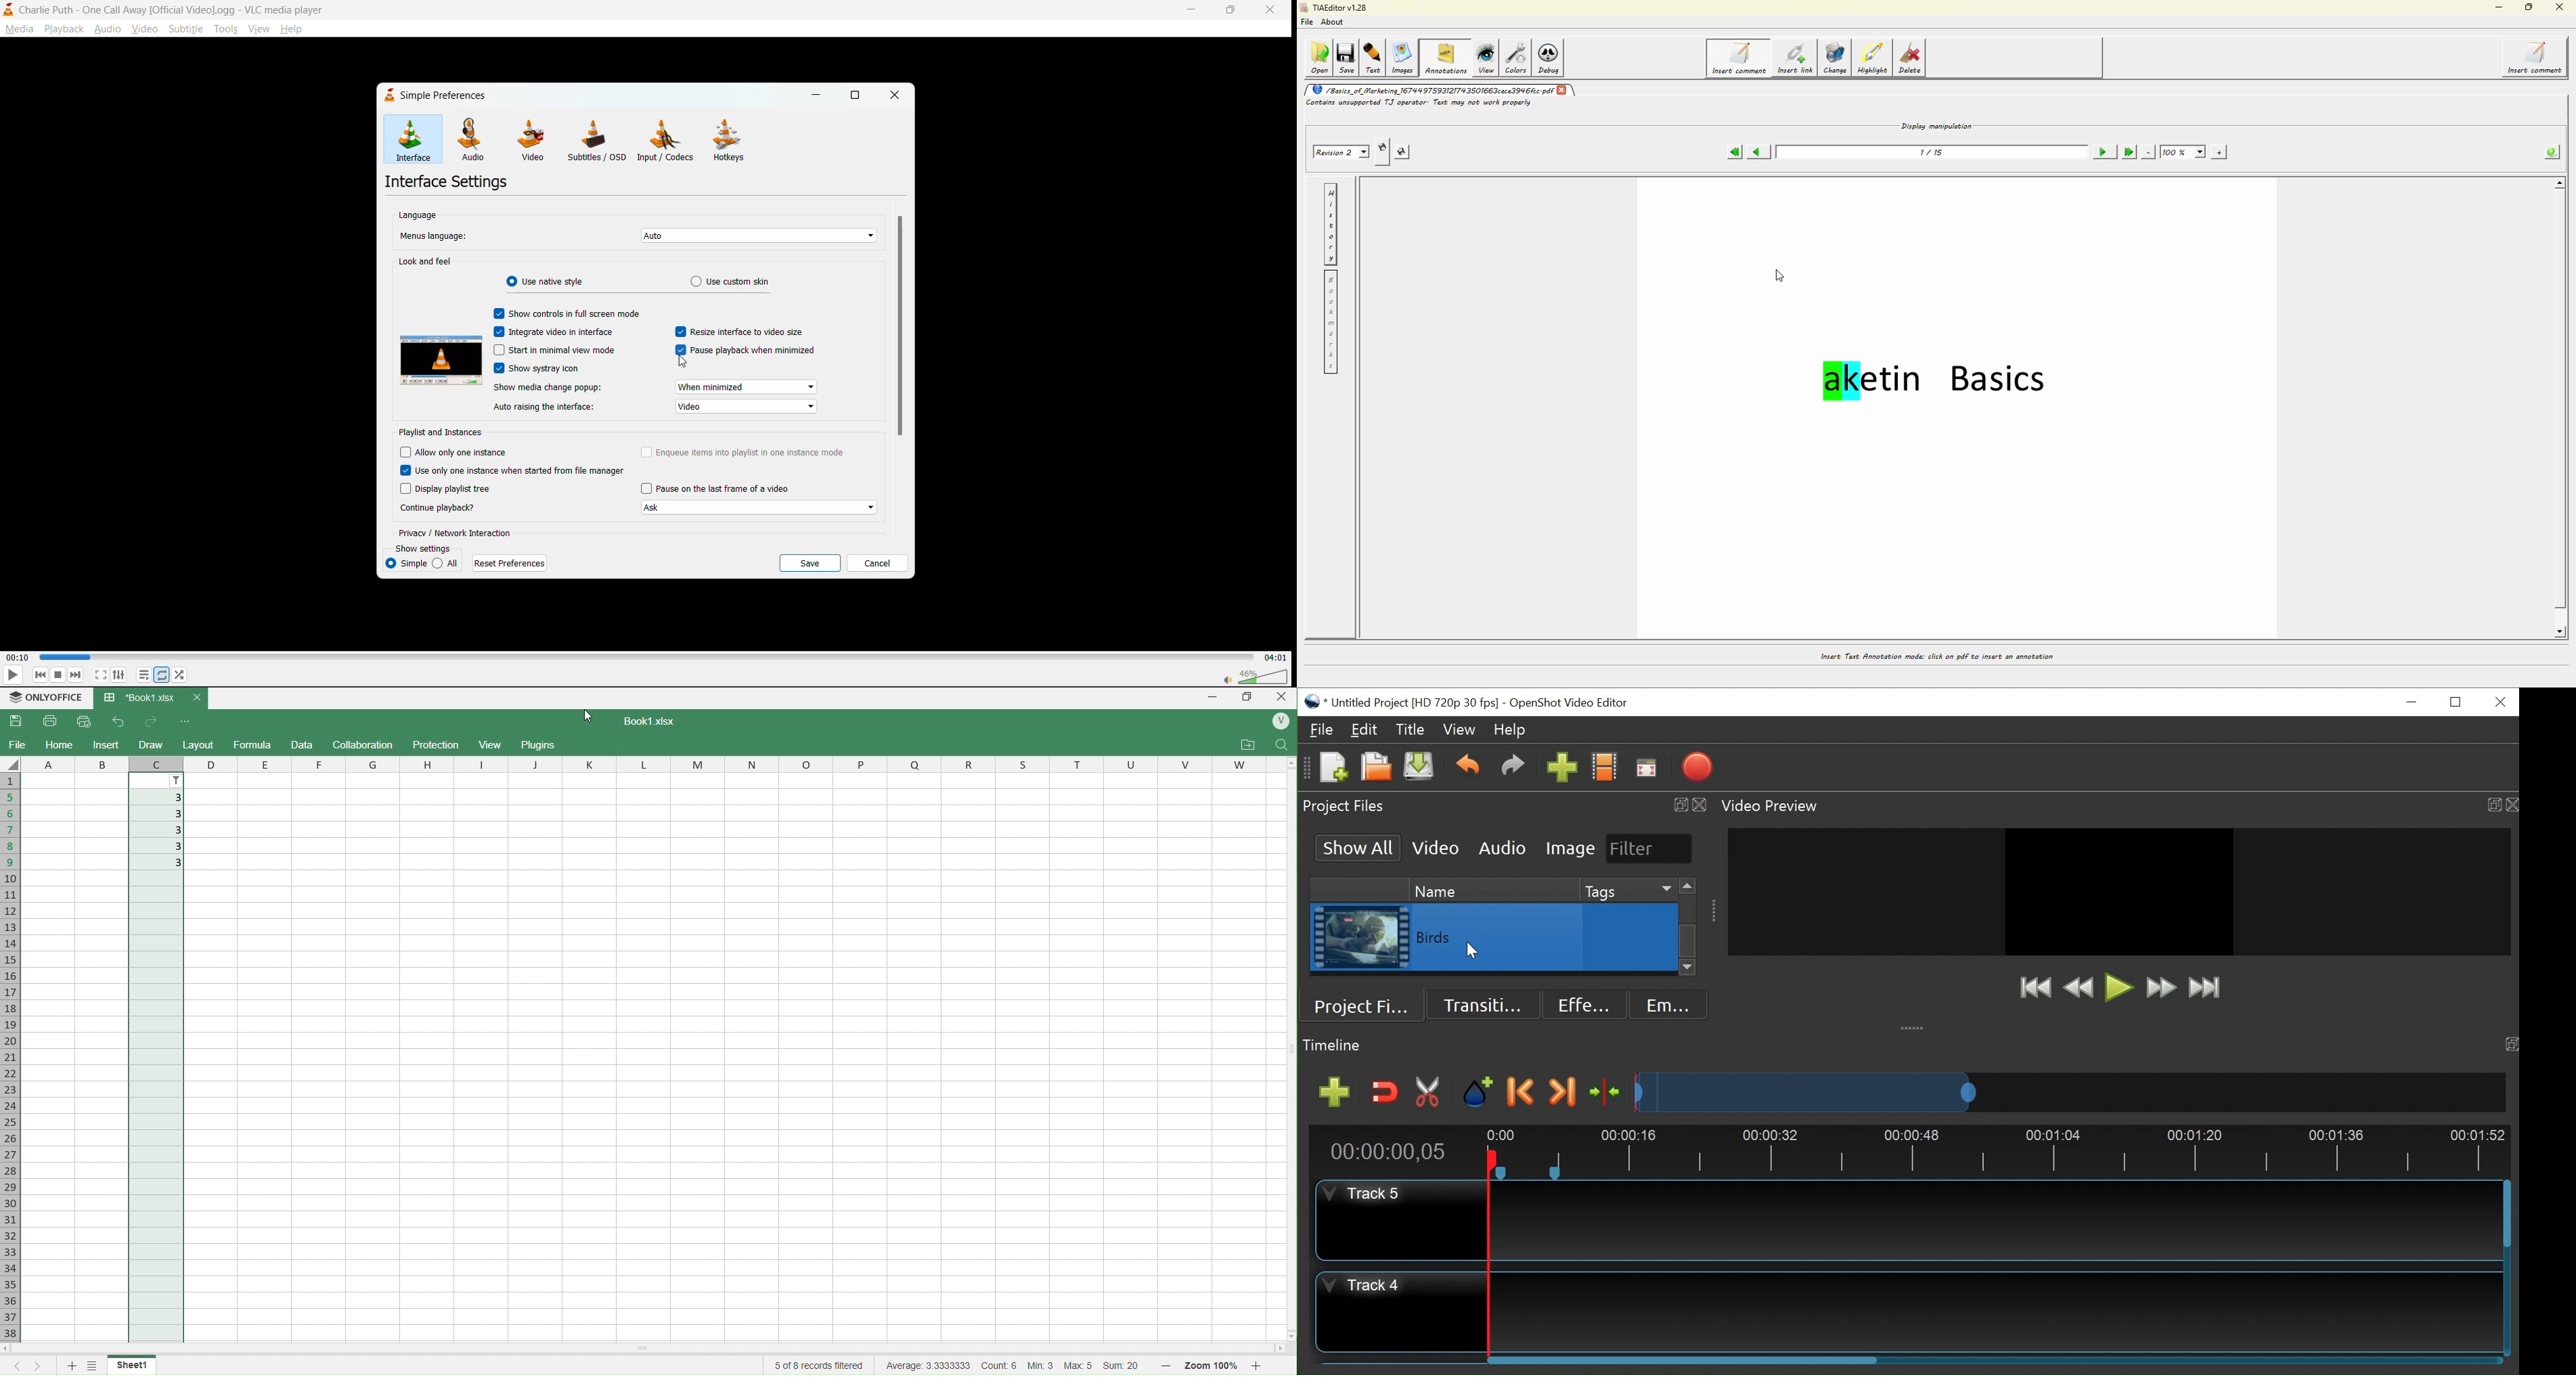  Describe the element at coordinates (556, 282) in the screenshot. I see `use native style` at that location.